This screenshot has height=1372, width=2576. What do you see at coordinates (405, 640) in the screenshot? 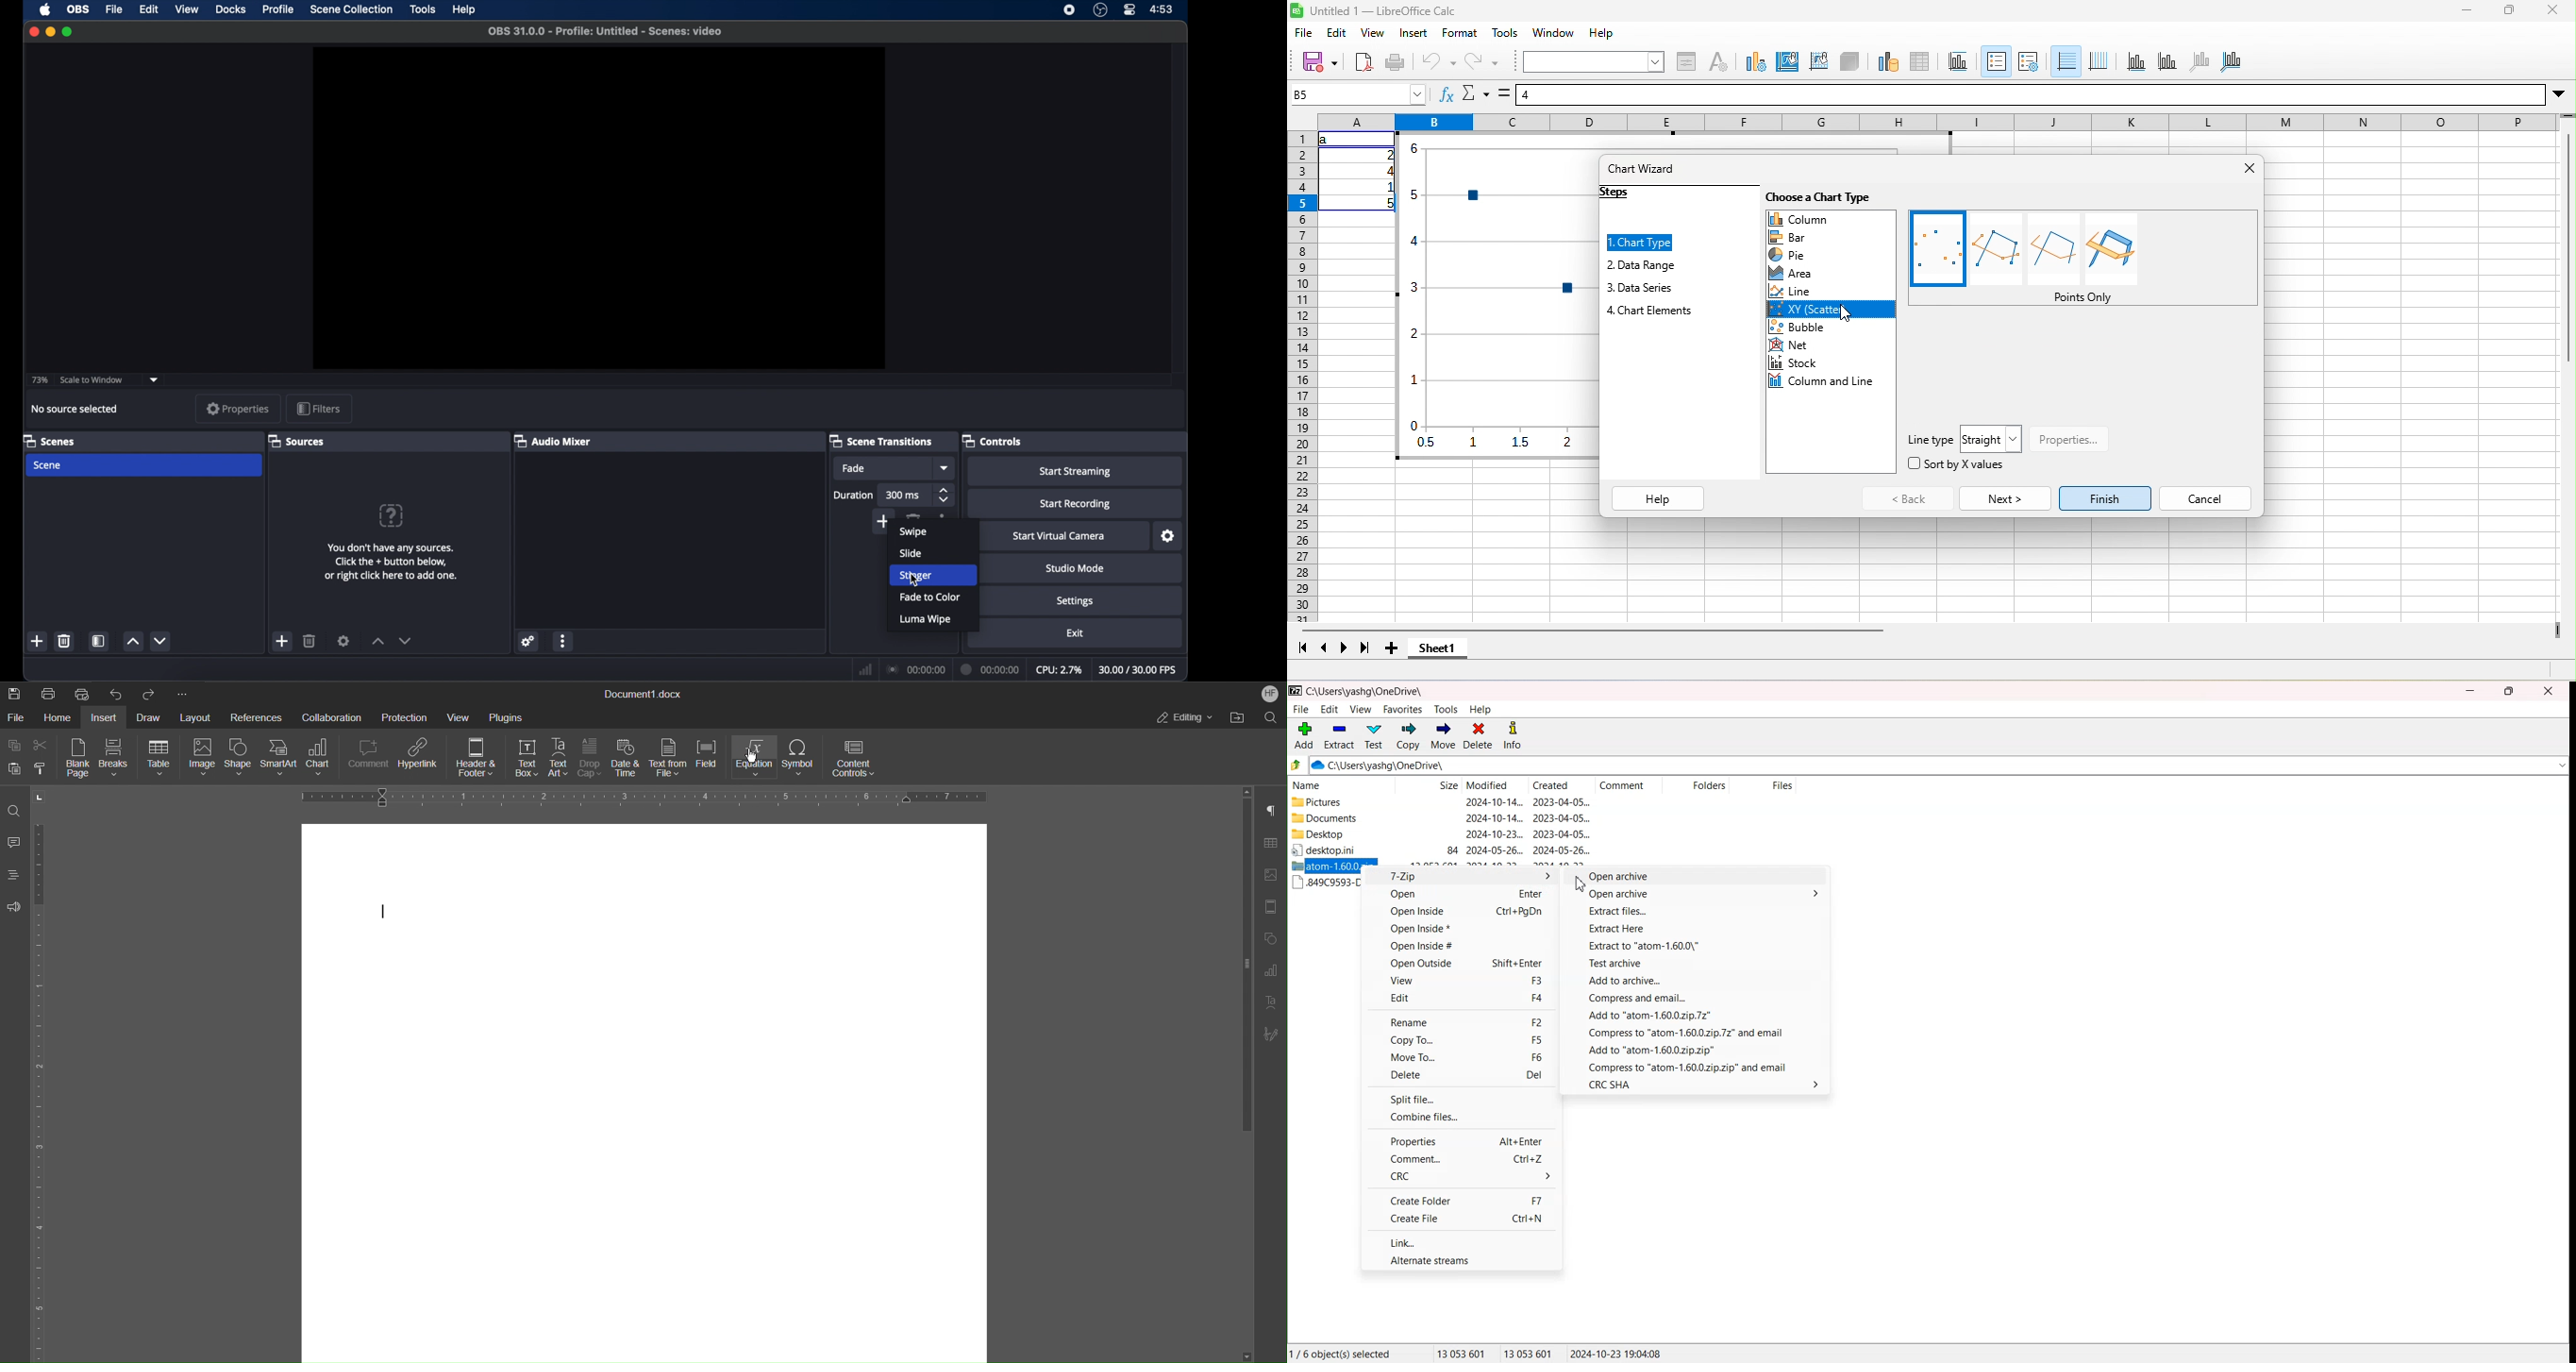
I see `decrement` at bounding box center [405, 640].